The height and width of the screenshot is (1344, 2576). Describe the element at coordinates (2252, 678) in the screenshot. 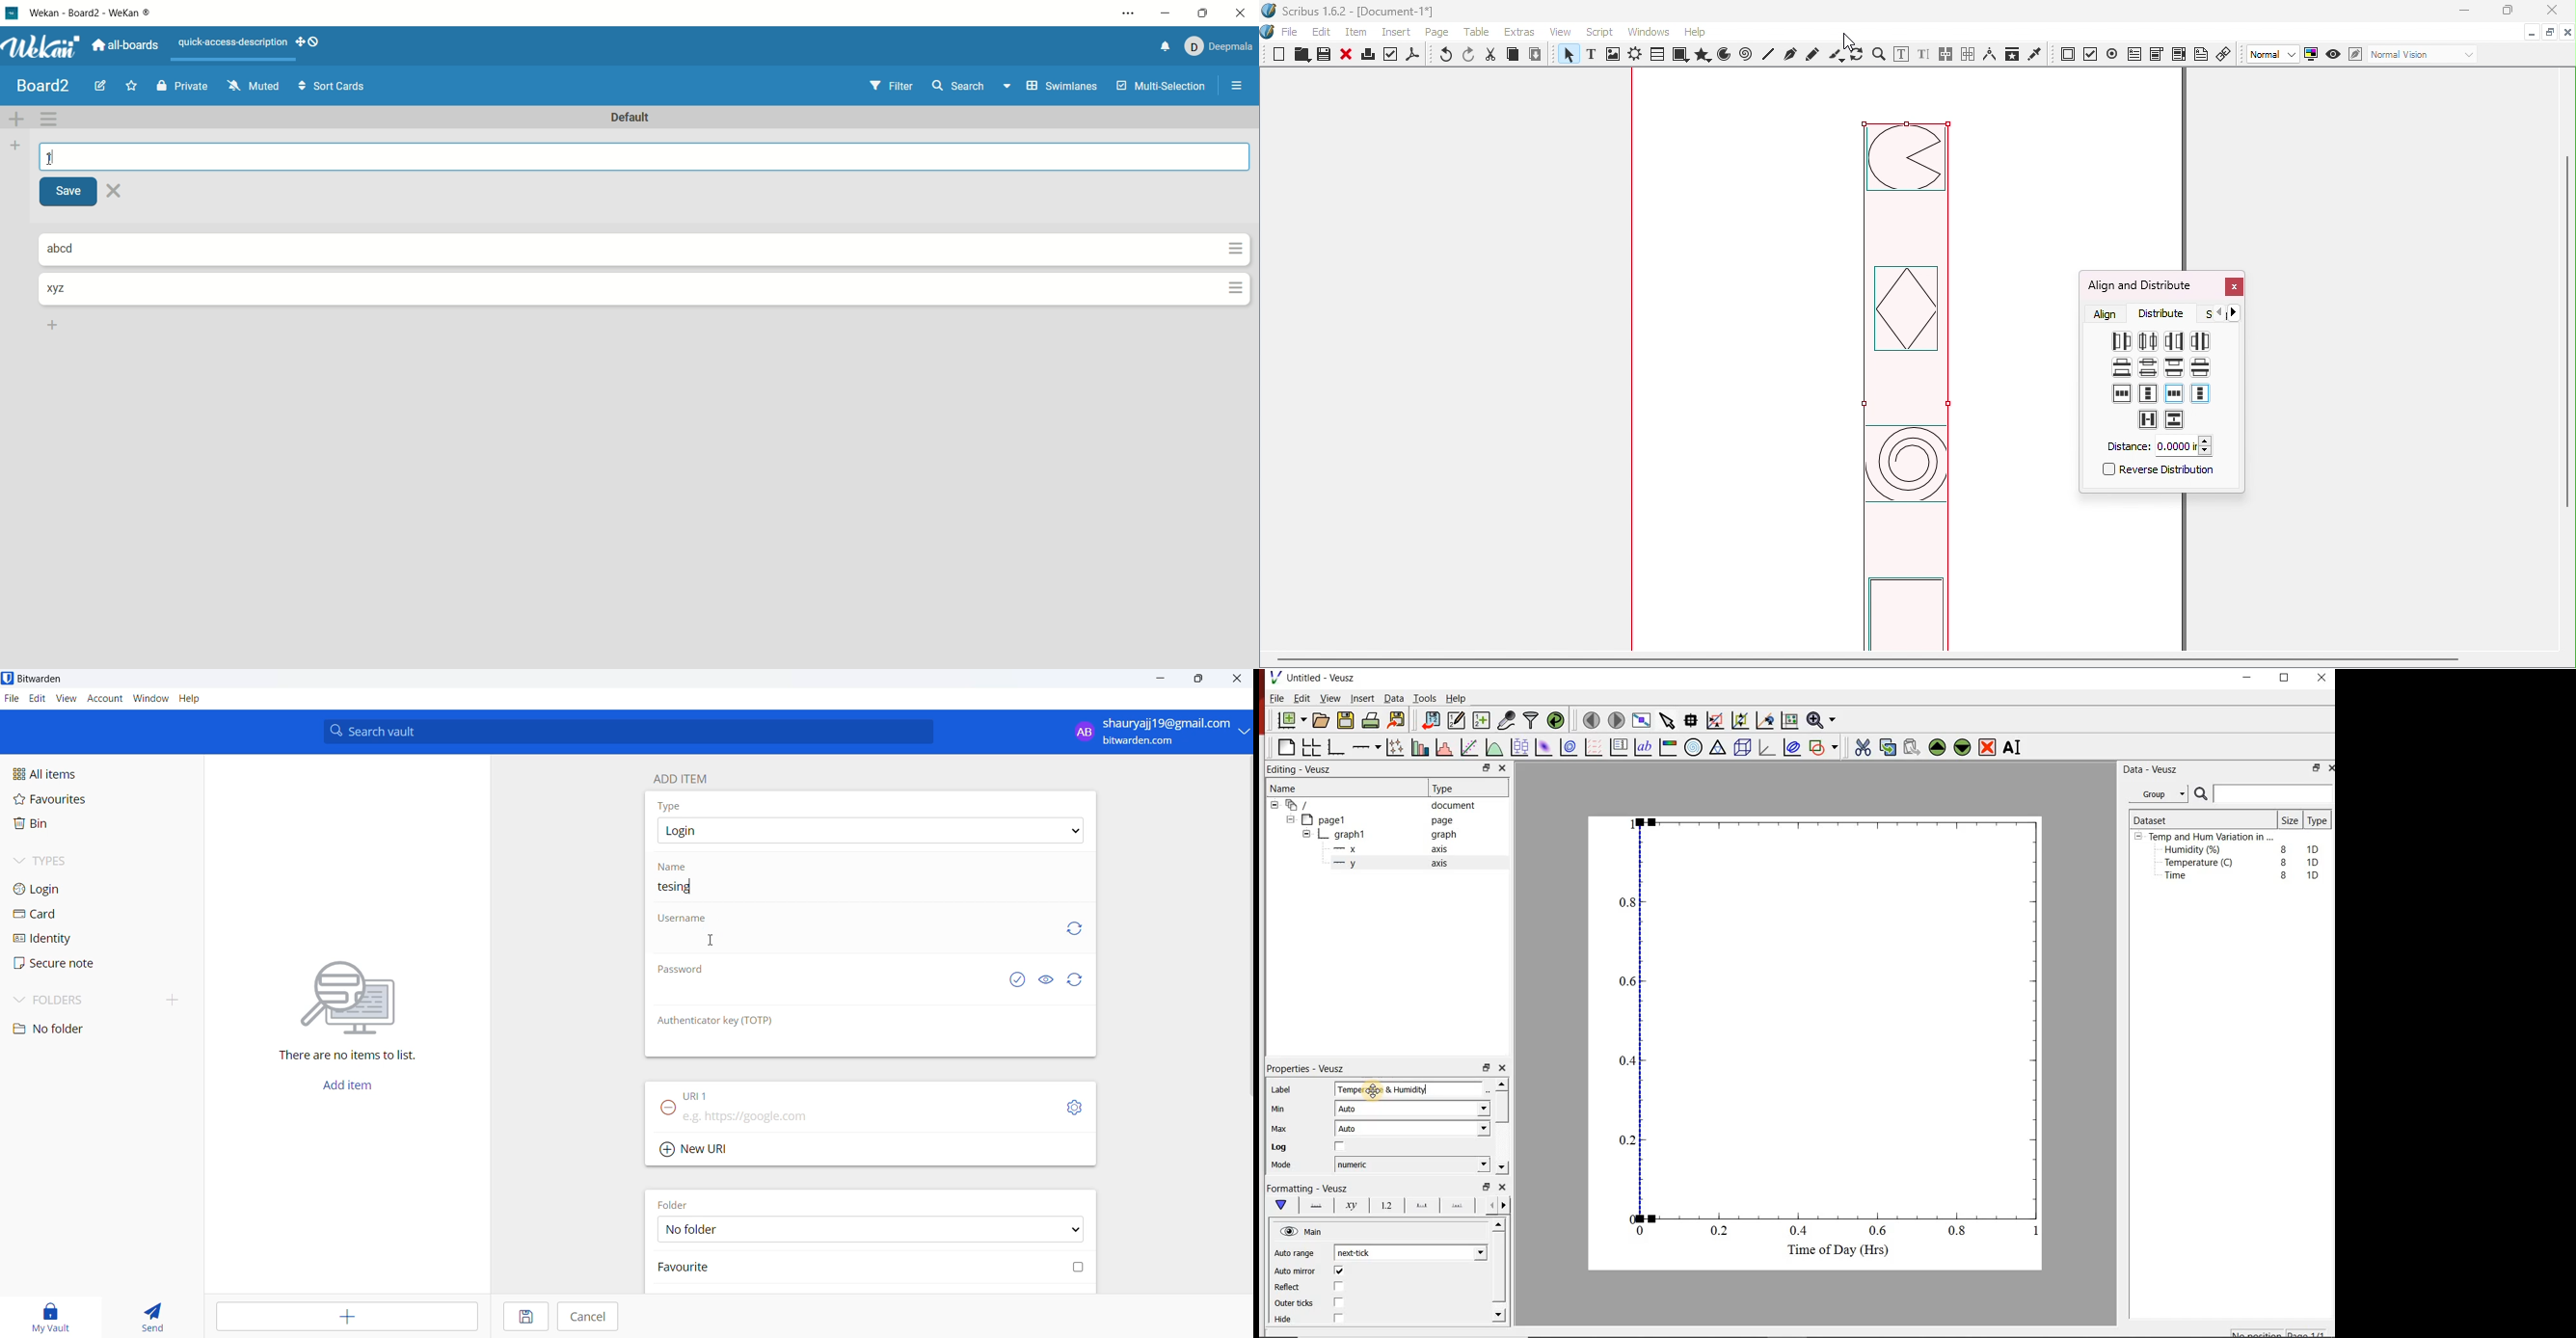

I see `minimize` at that location.